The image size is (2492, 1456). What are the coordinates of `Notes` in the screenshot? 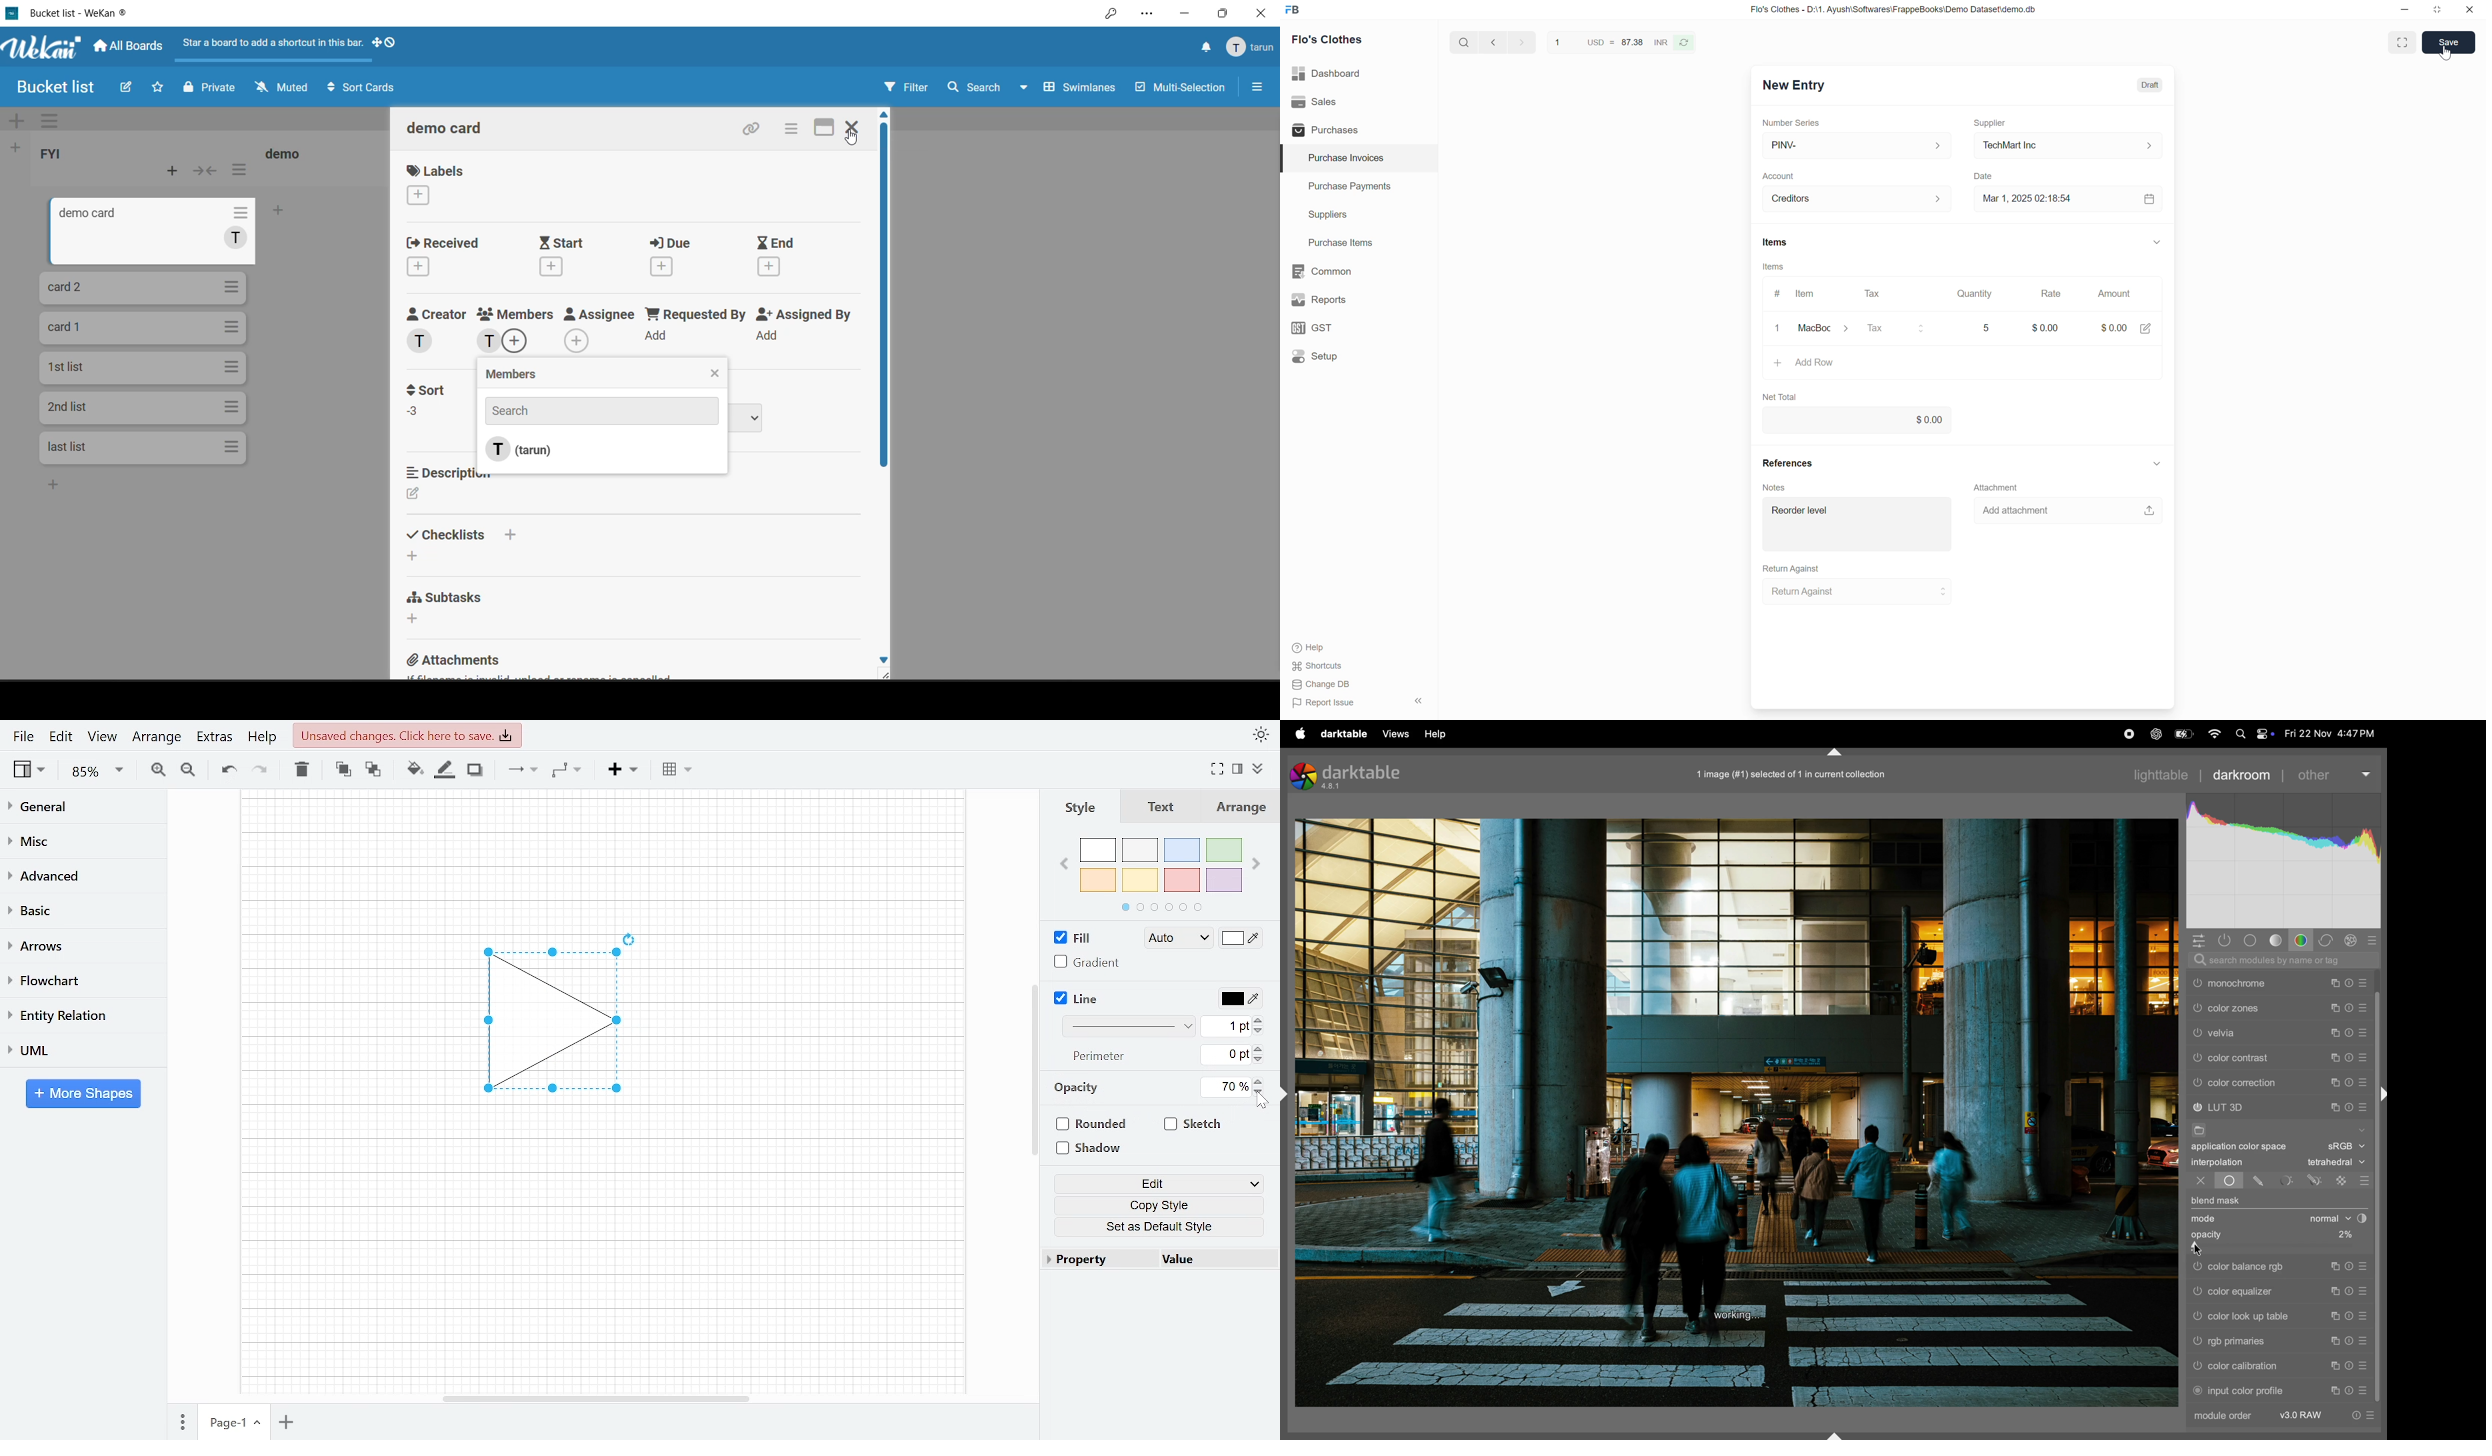 It's located at (1774, 488).